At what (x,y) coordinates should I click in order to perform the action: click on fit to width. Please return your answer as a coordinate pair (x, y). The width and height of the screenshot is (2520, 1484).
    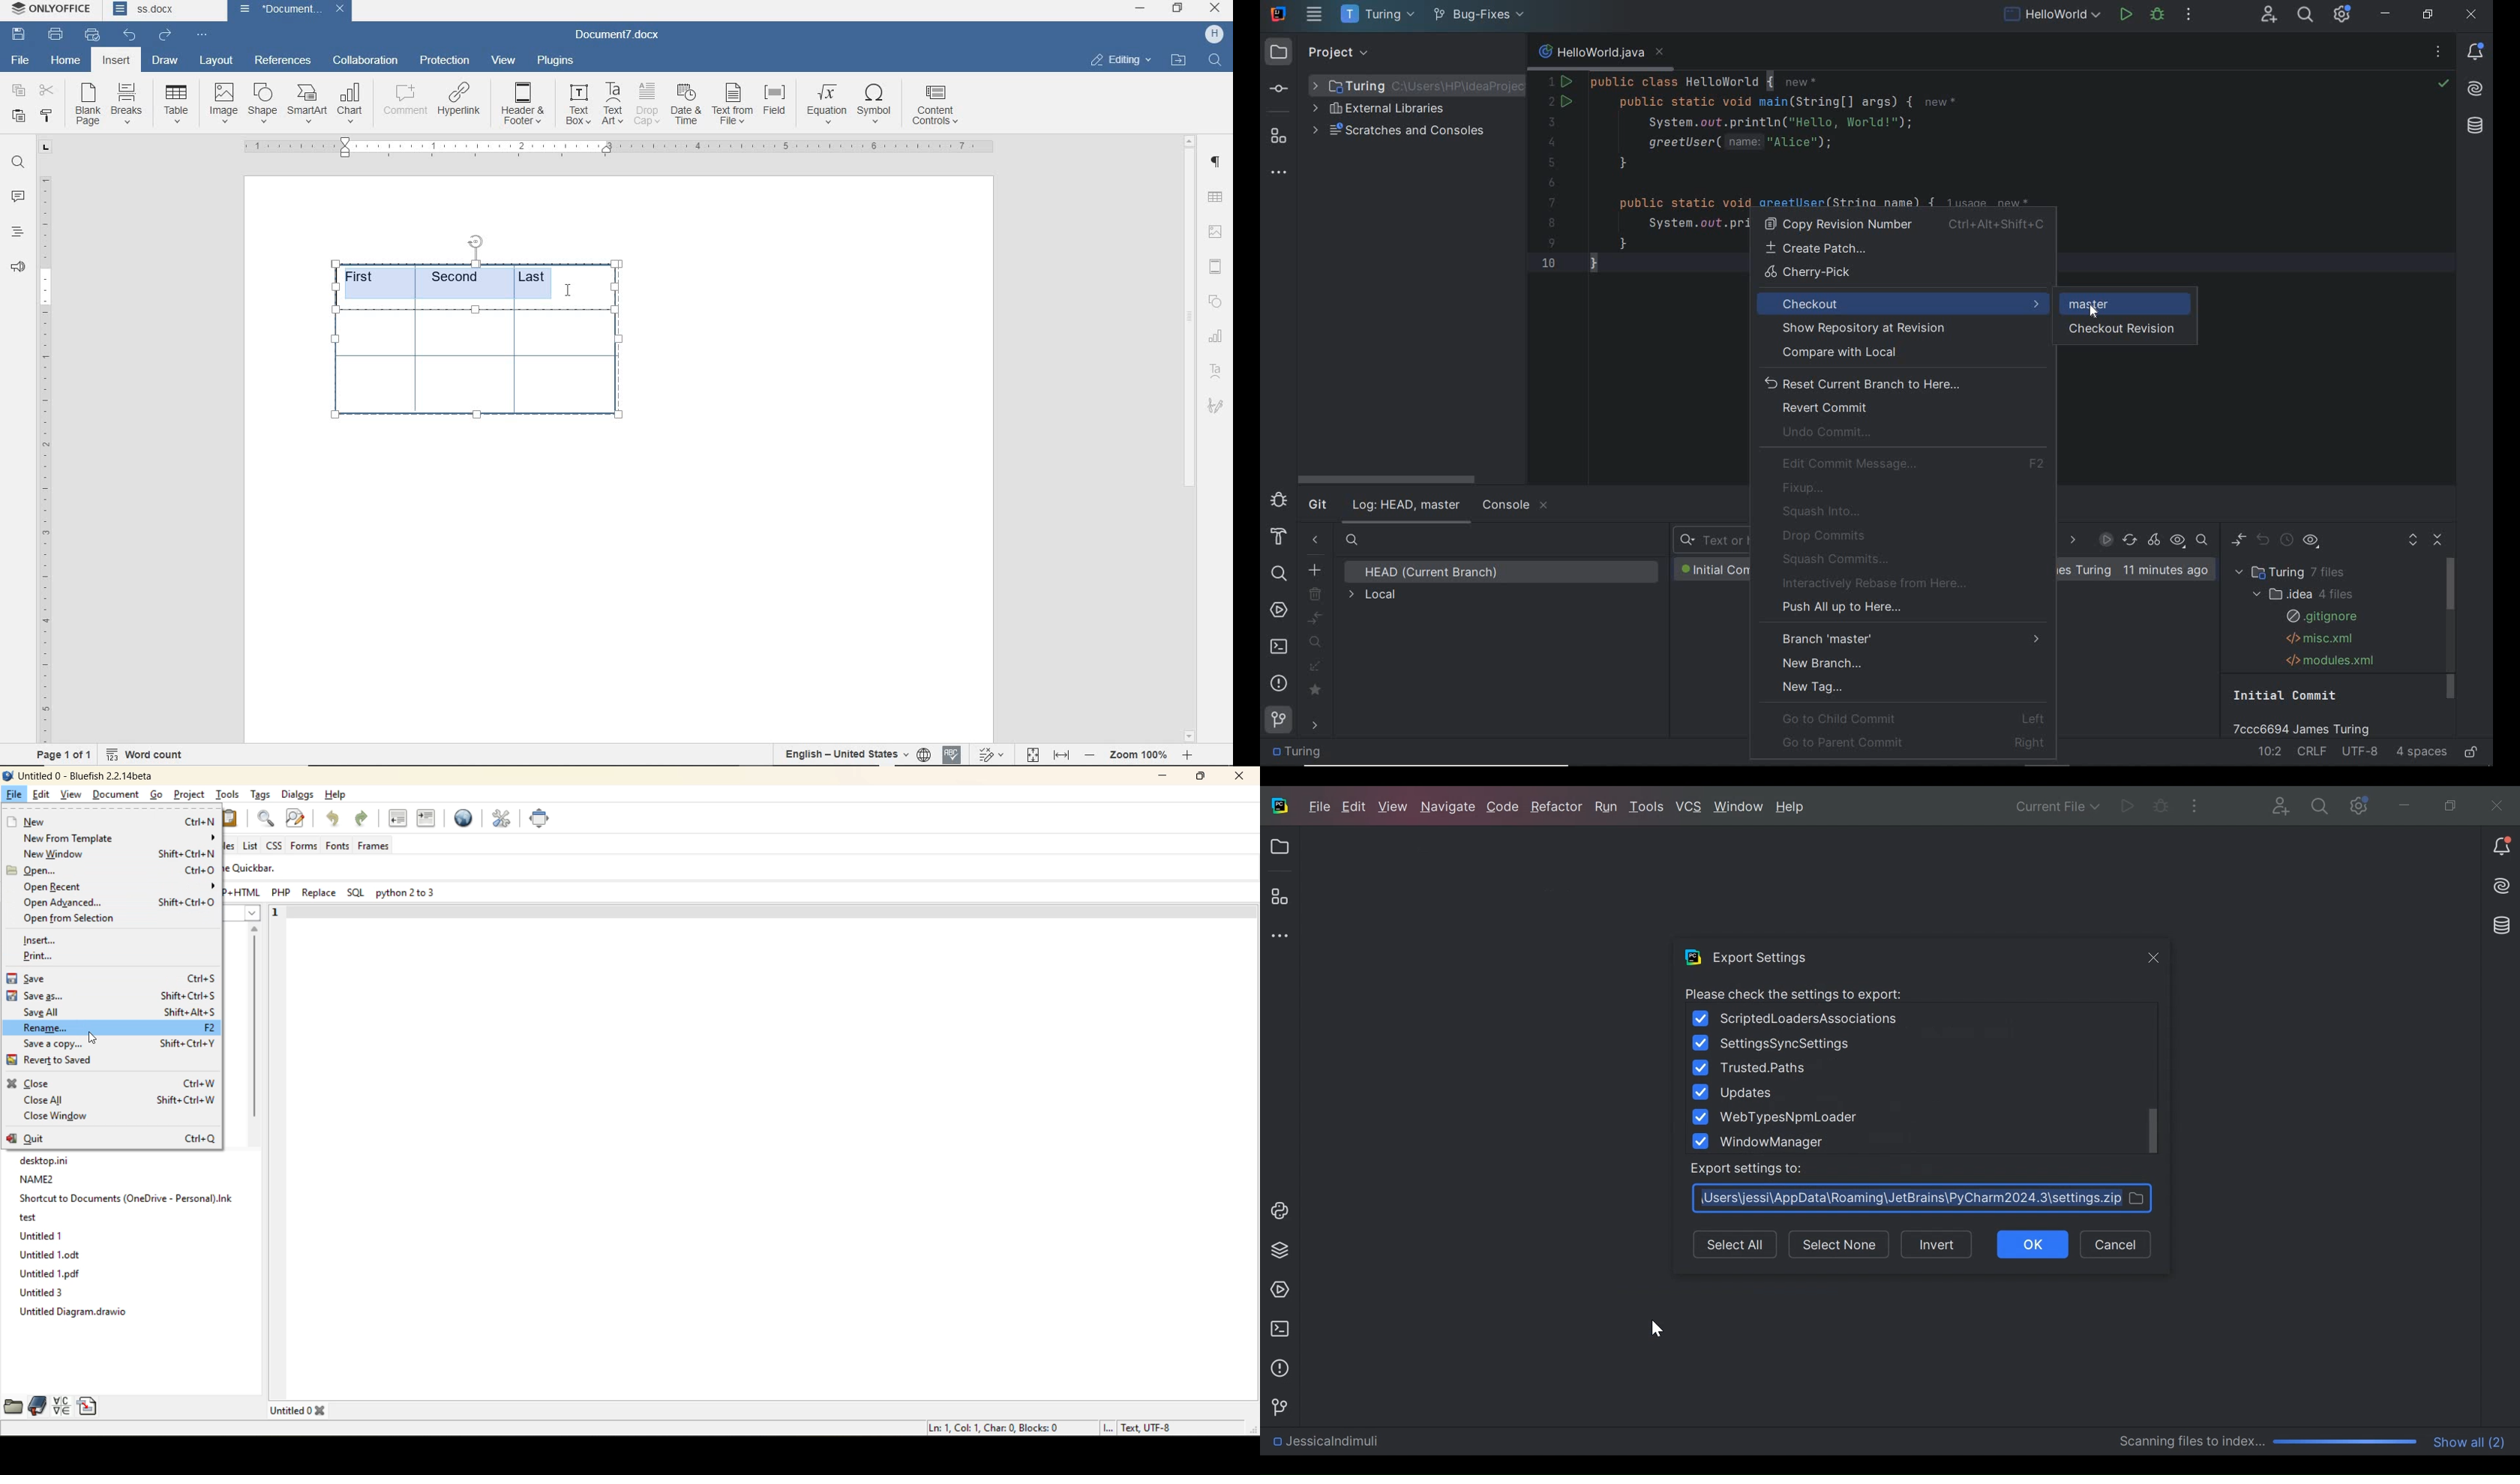
    Looking at the image, I should click on (1062, 752).